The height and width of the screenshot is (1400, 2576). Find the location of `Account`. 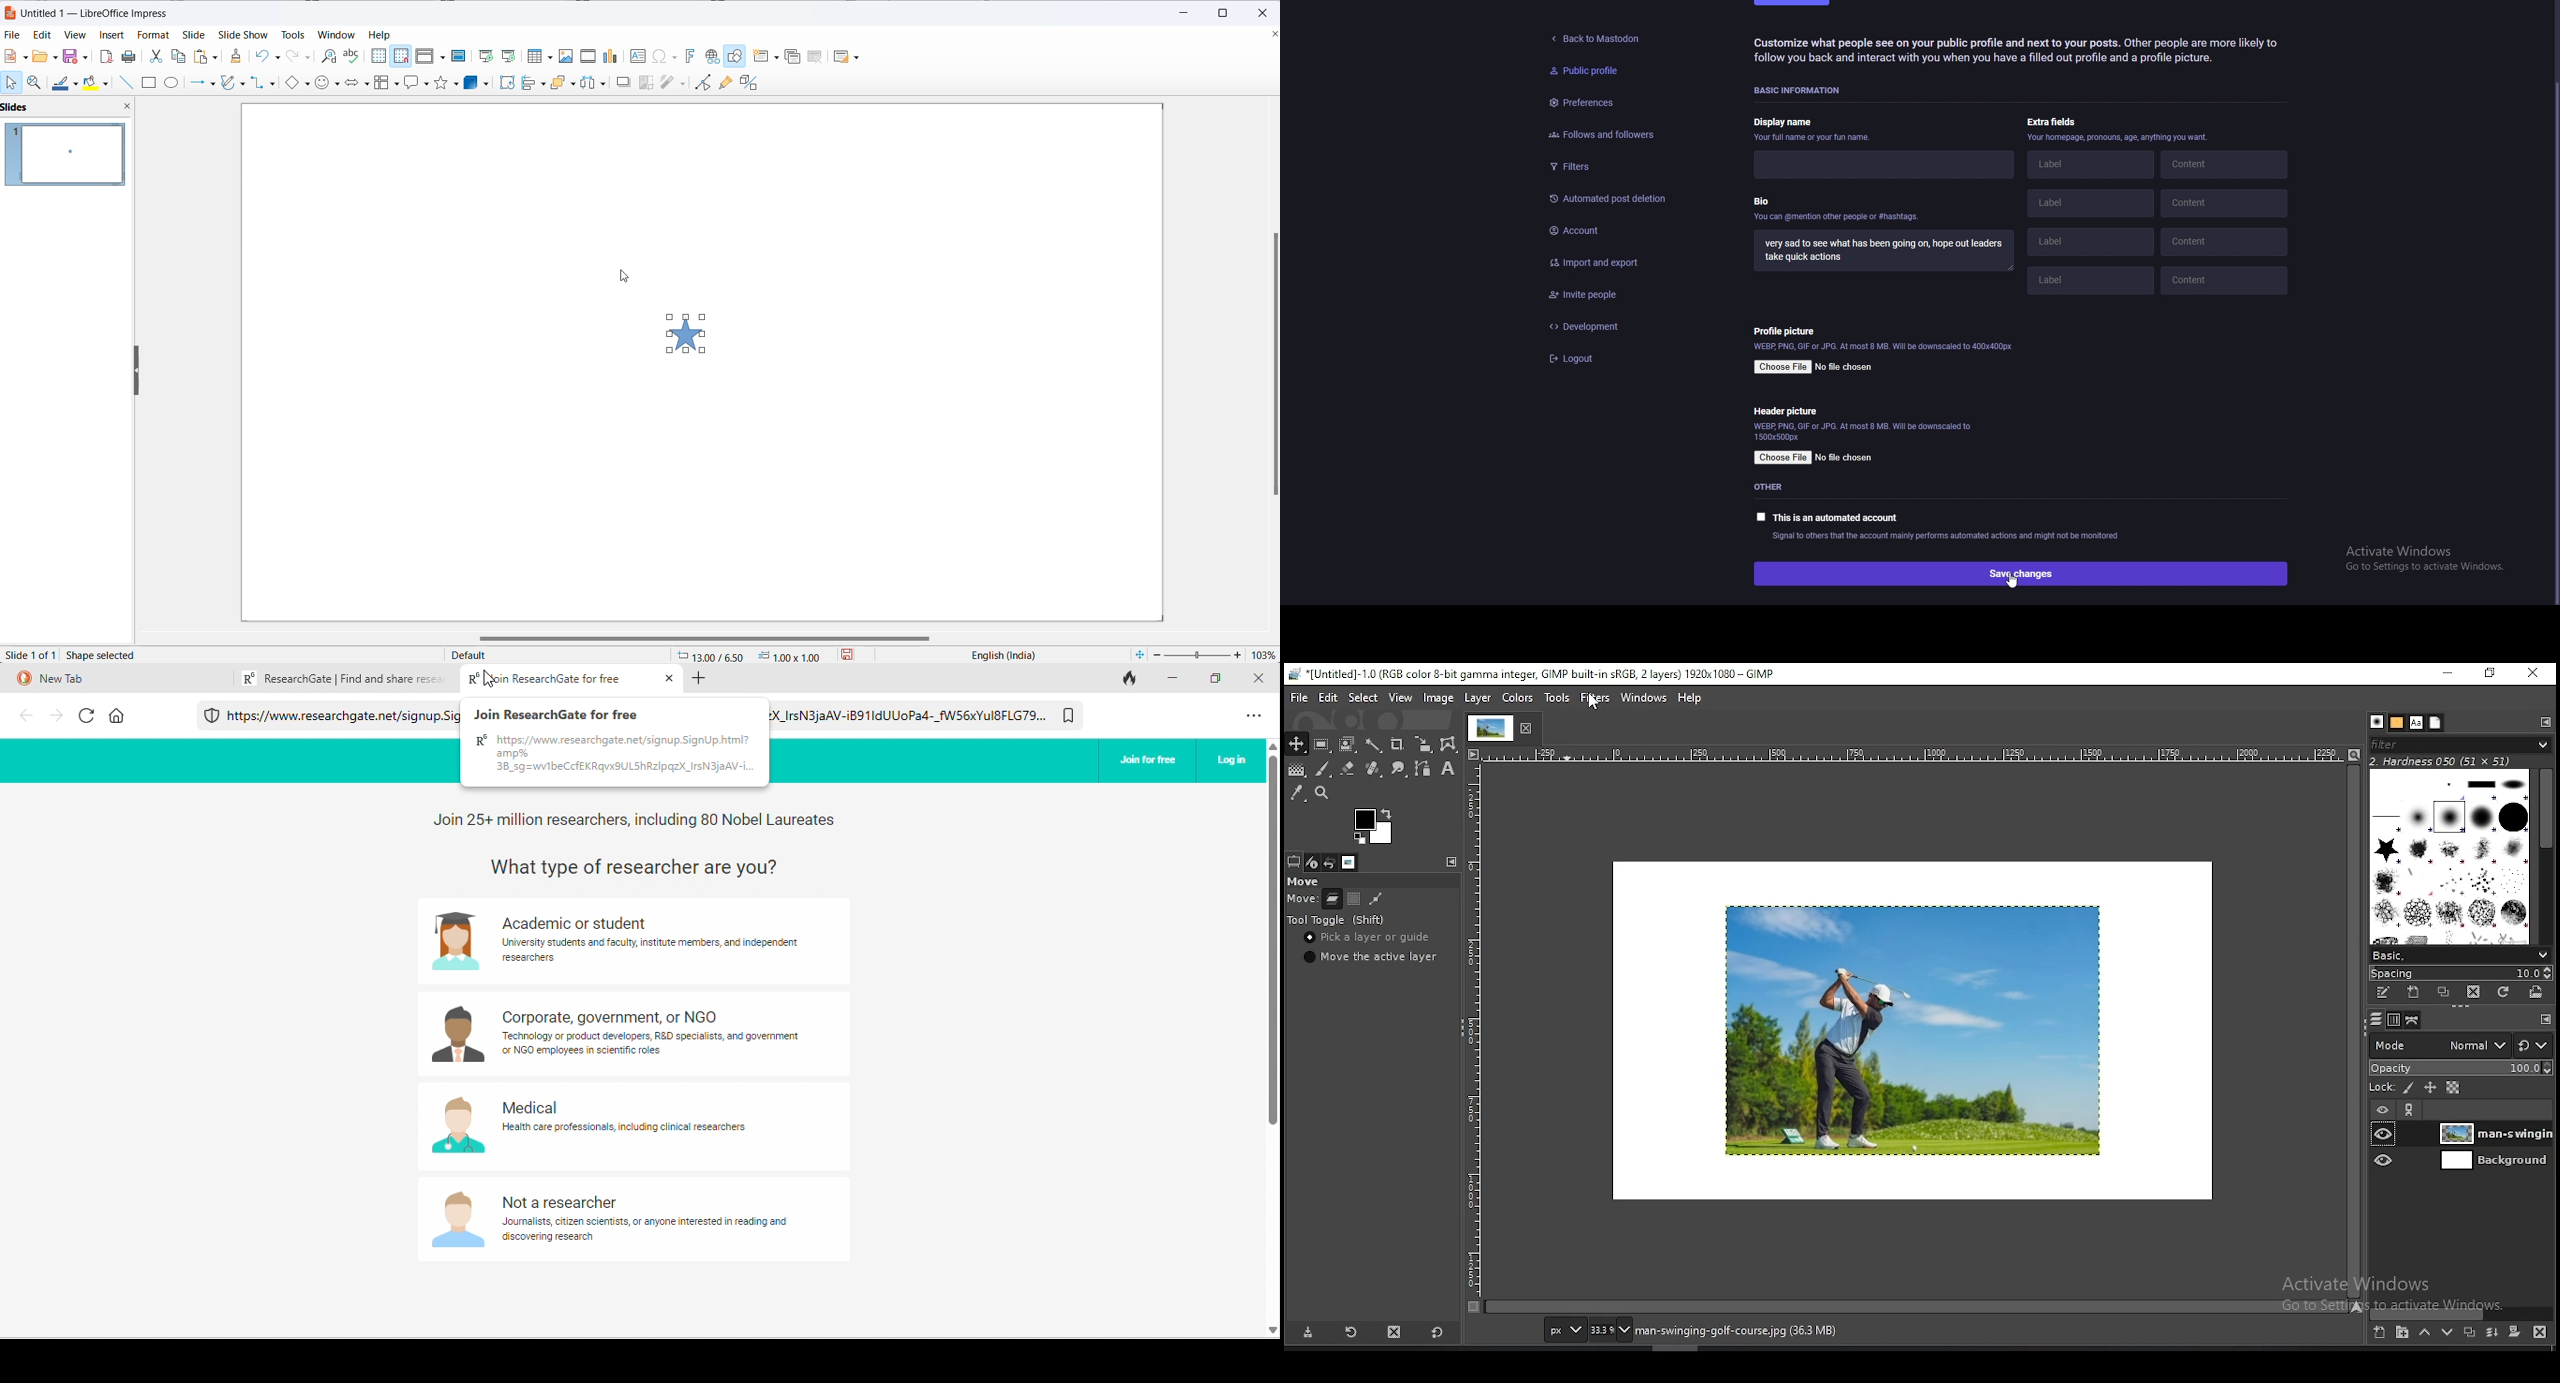

Account is located at coordinates (1616, 228).